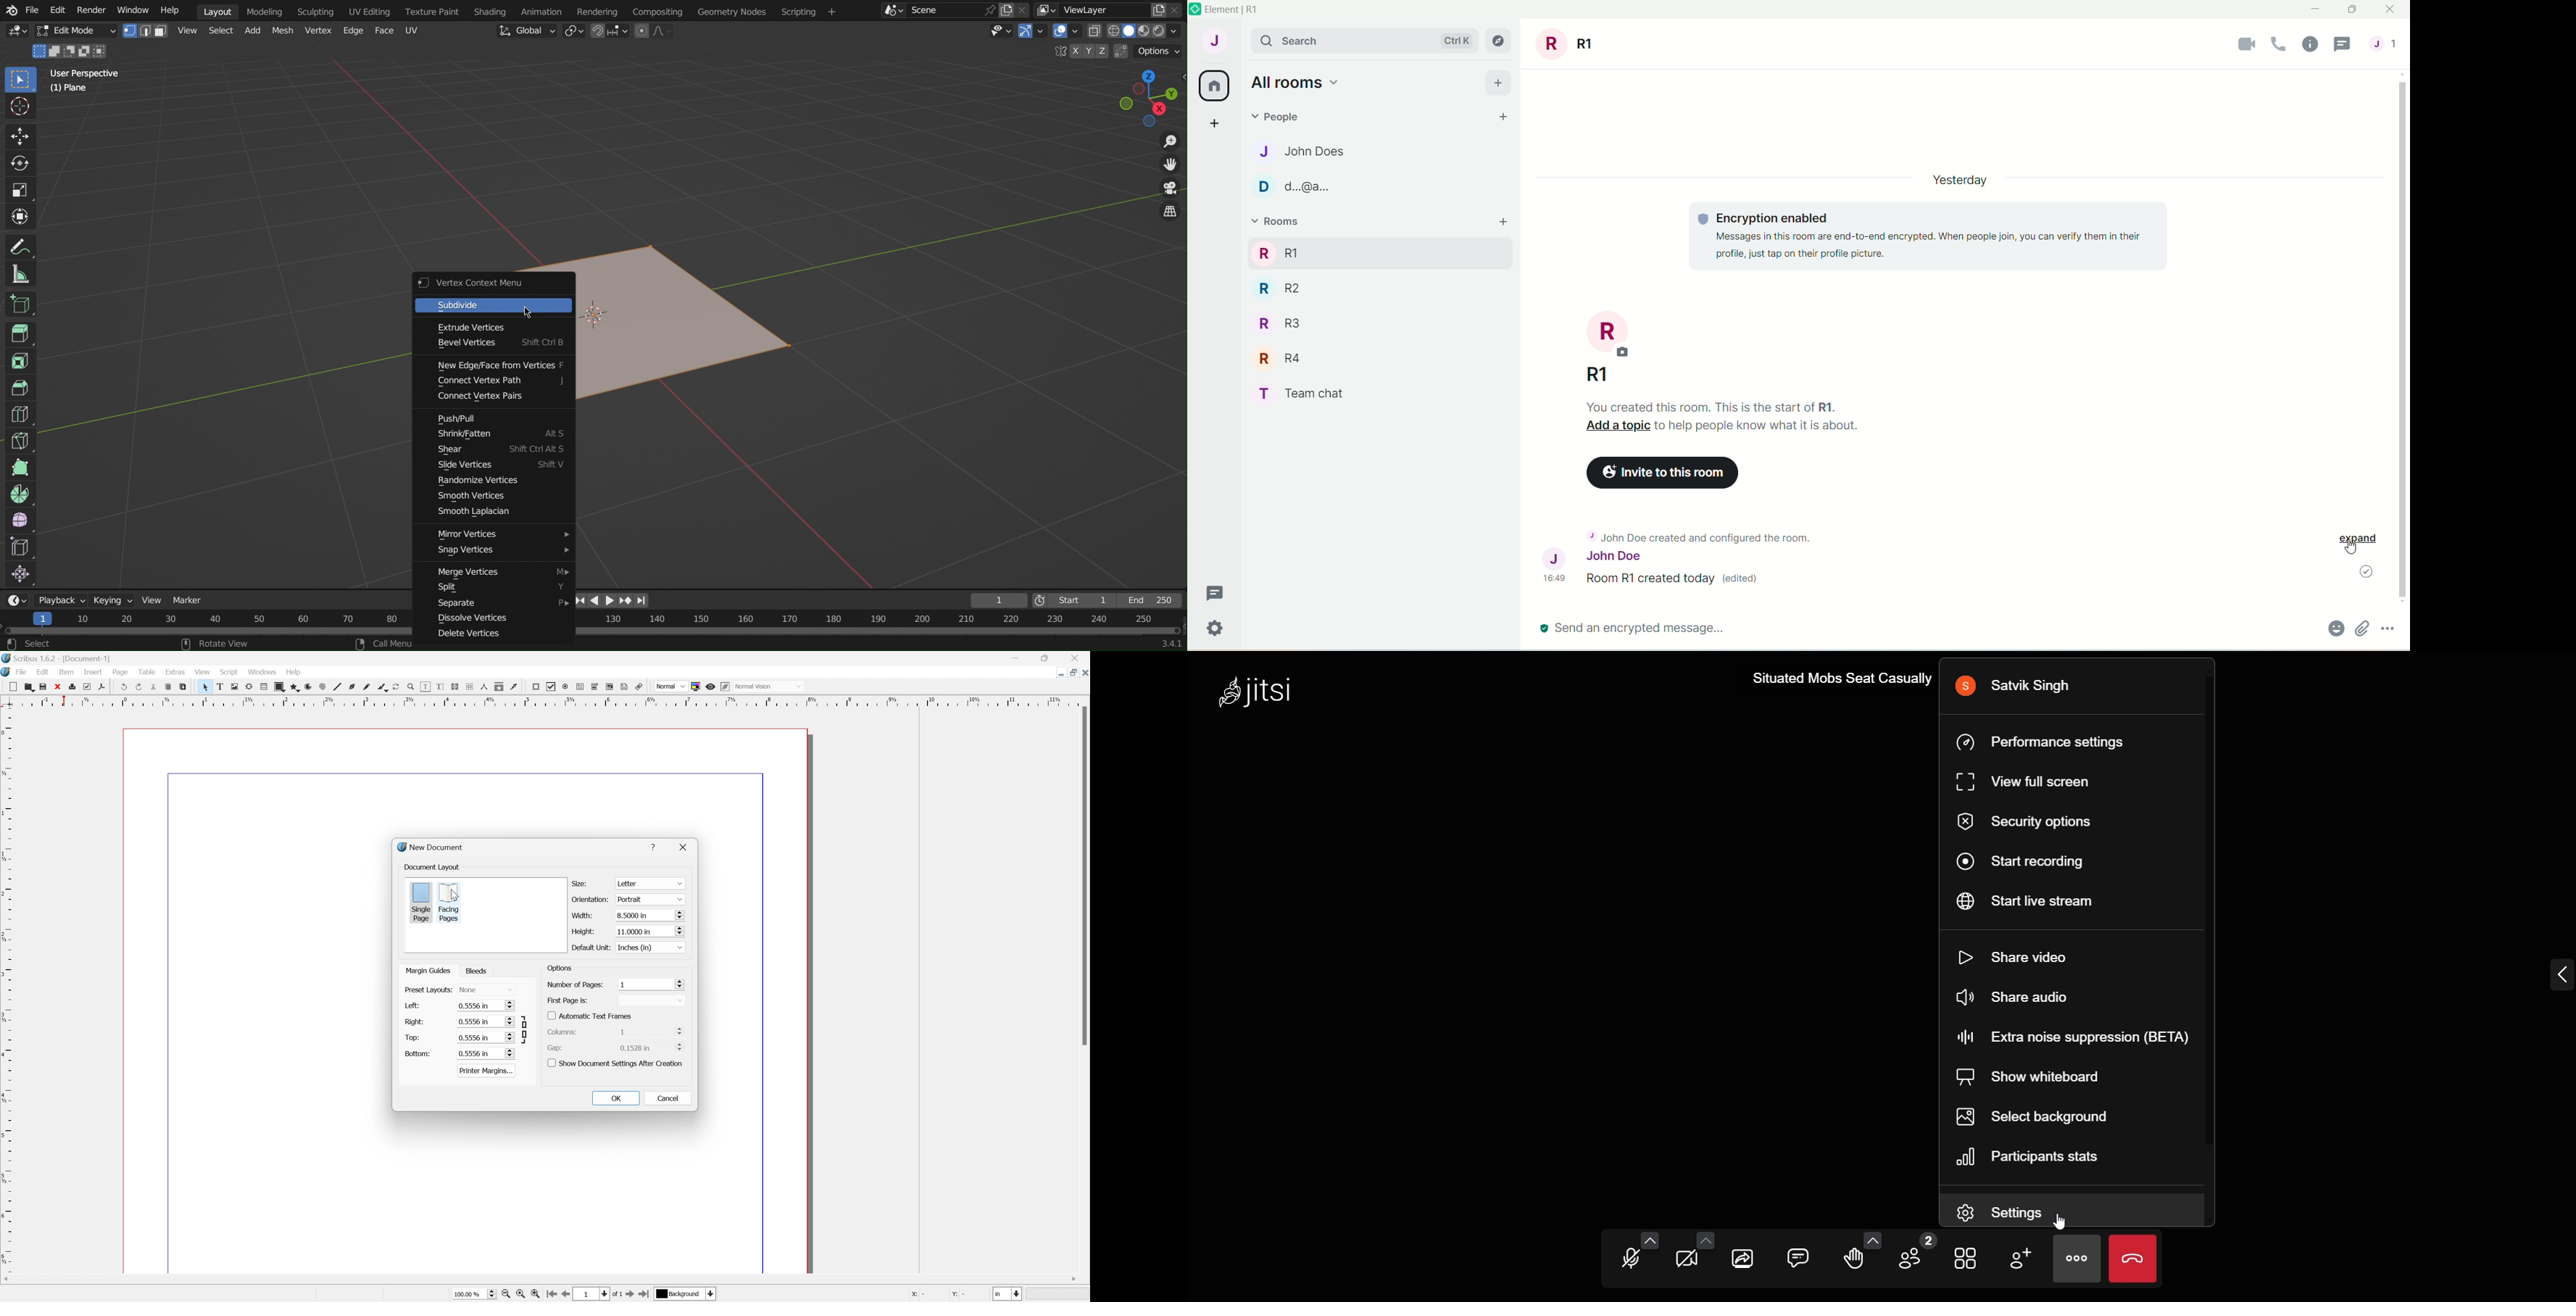  I want to click on document layout, so click(433, 867).